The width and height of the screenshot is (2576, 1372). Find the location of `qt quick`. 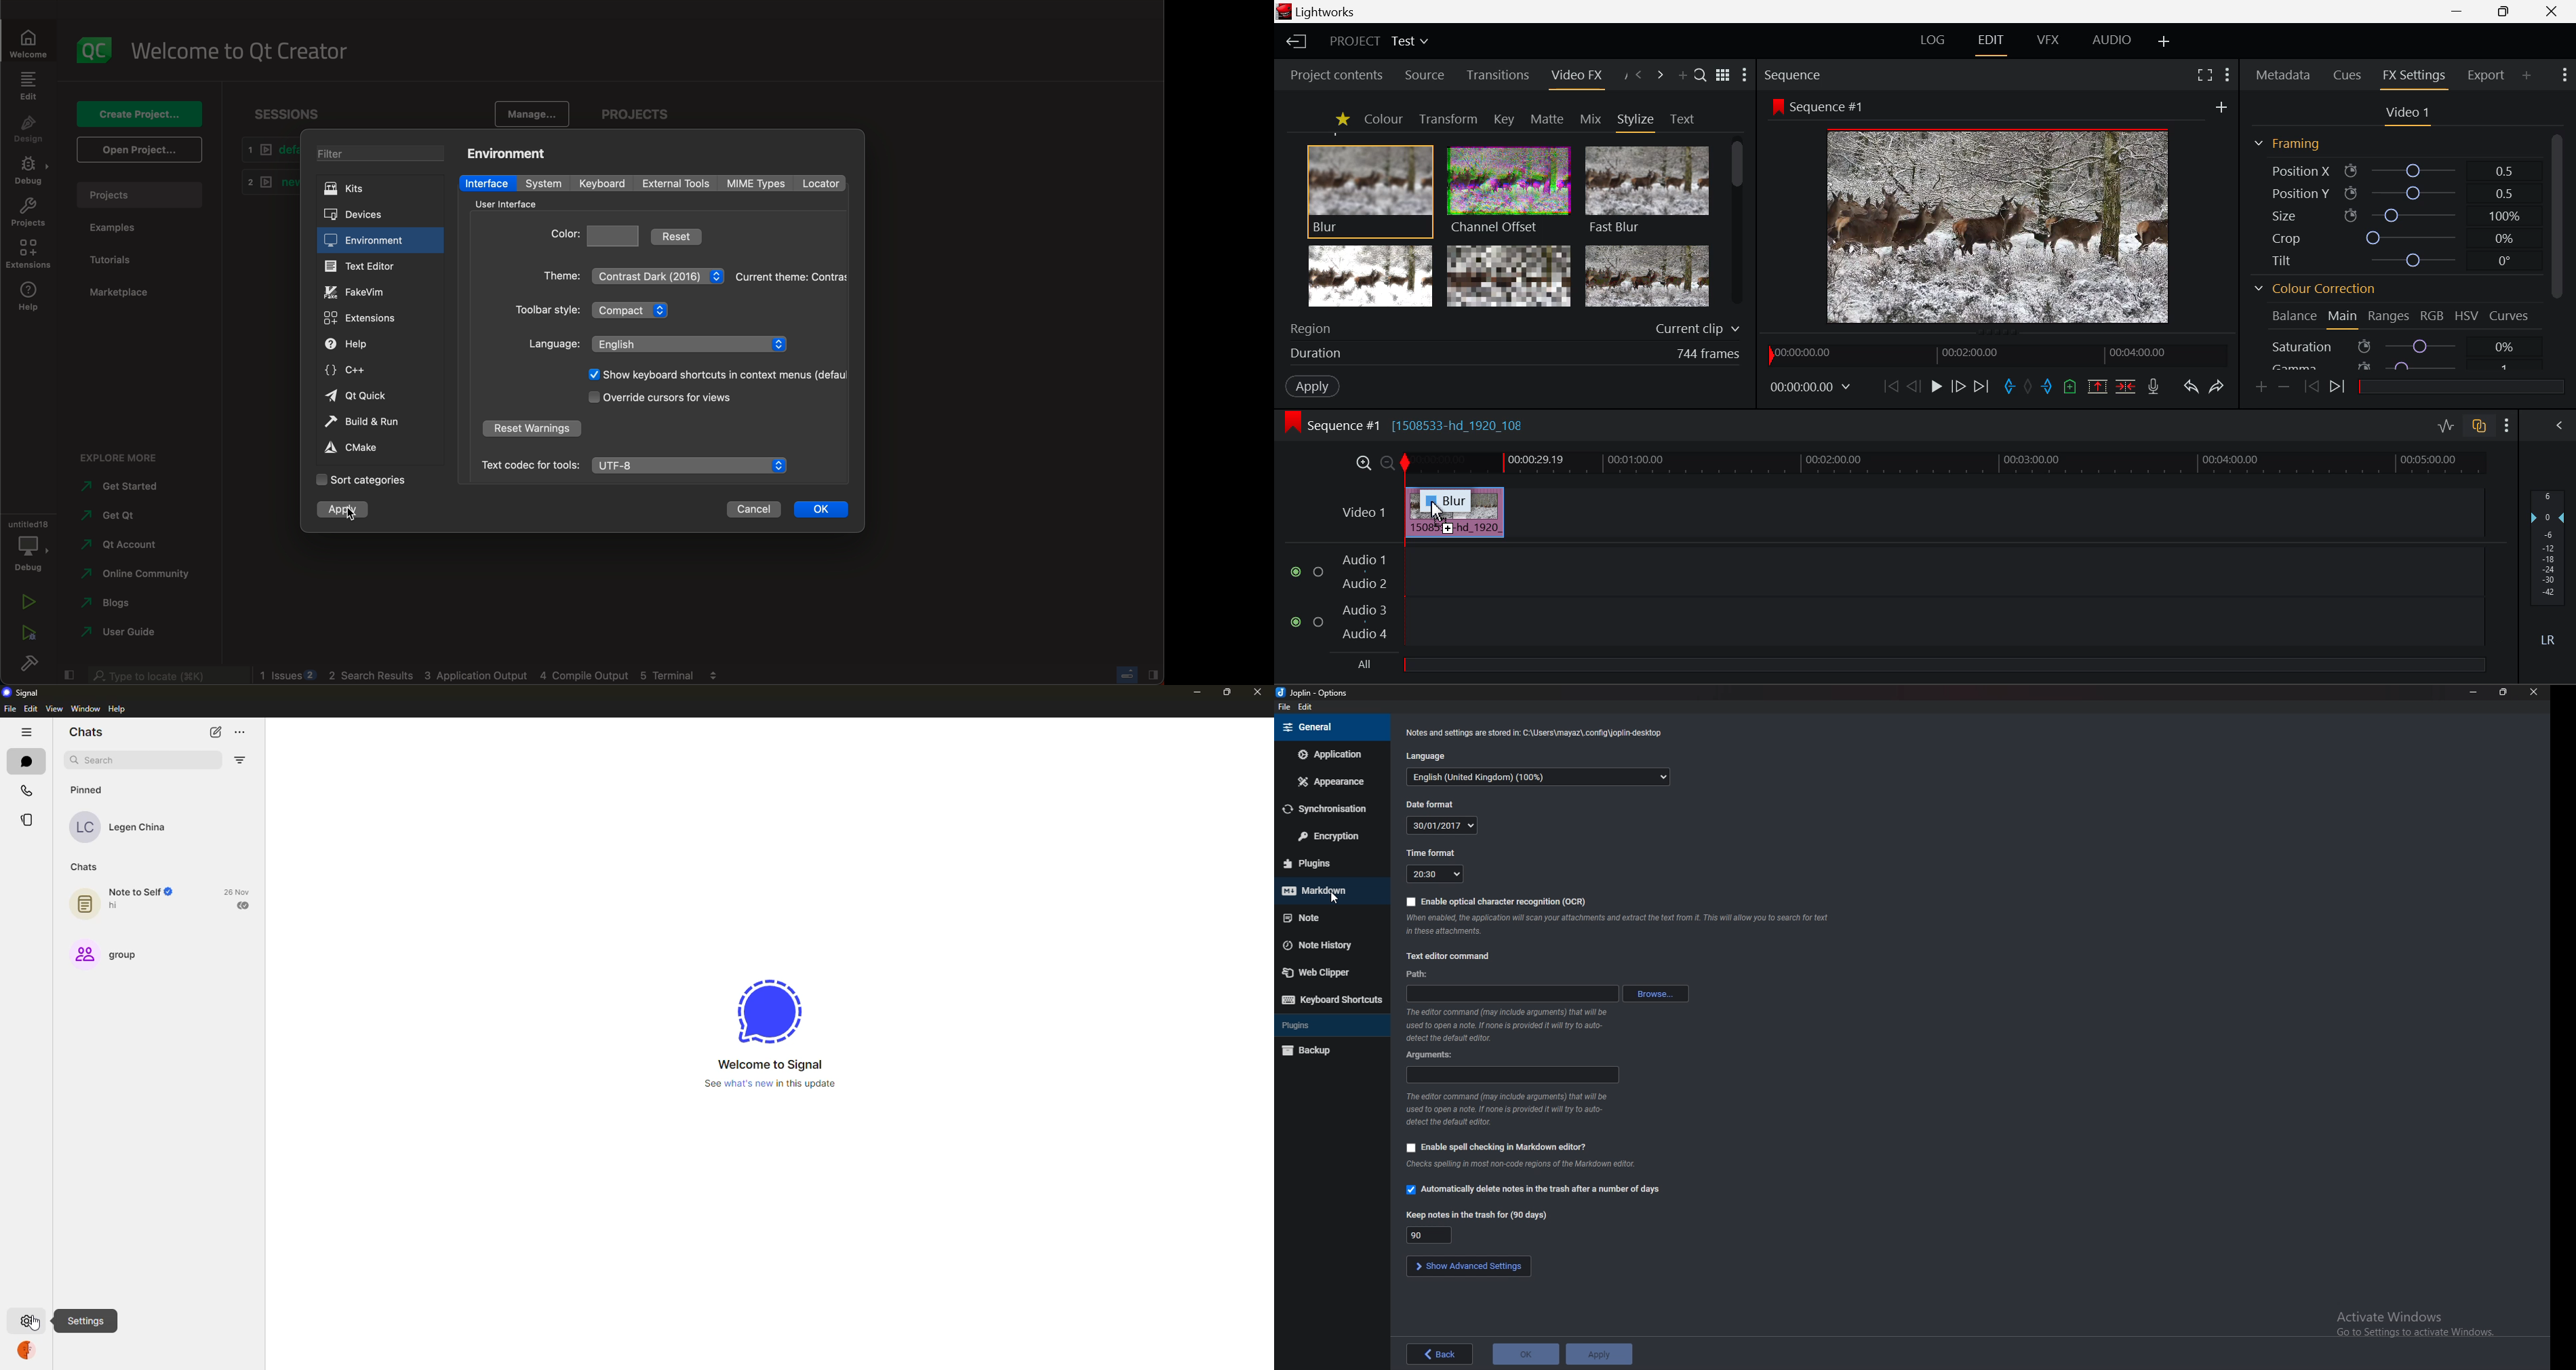

qt quick is located at coordinates (359, 397).